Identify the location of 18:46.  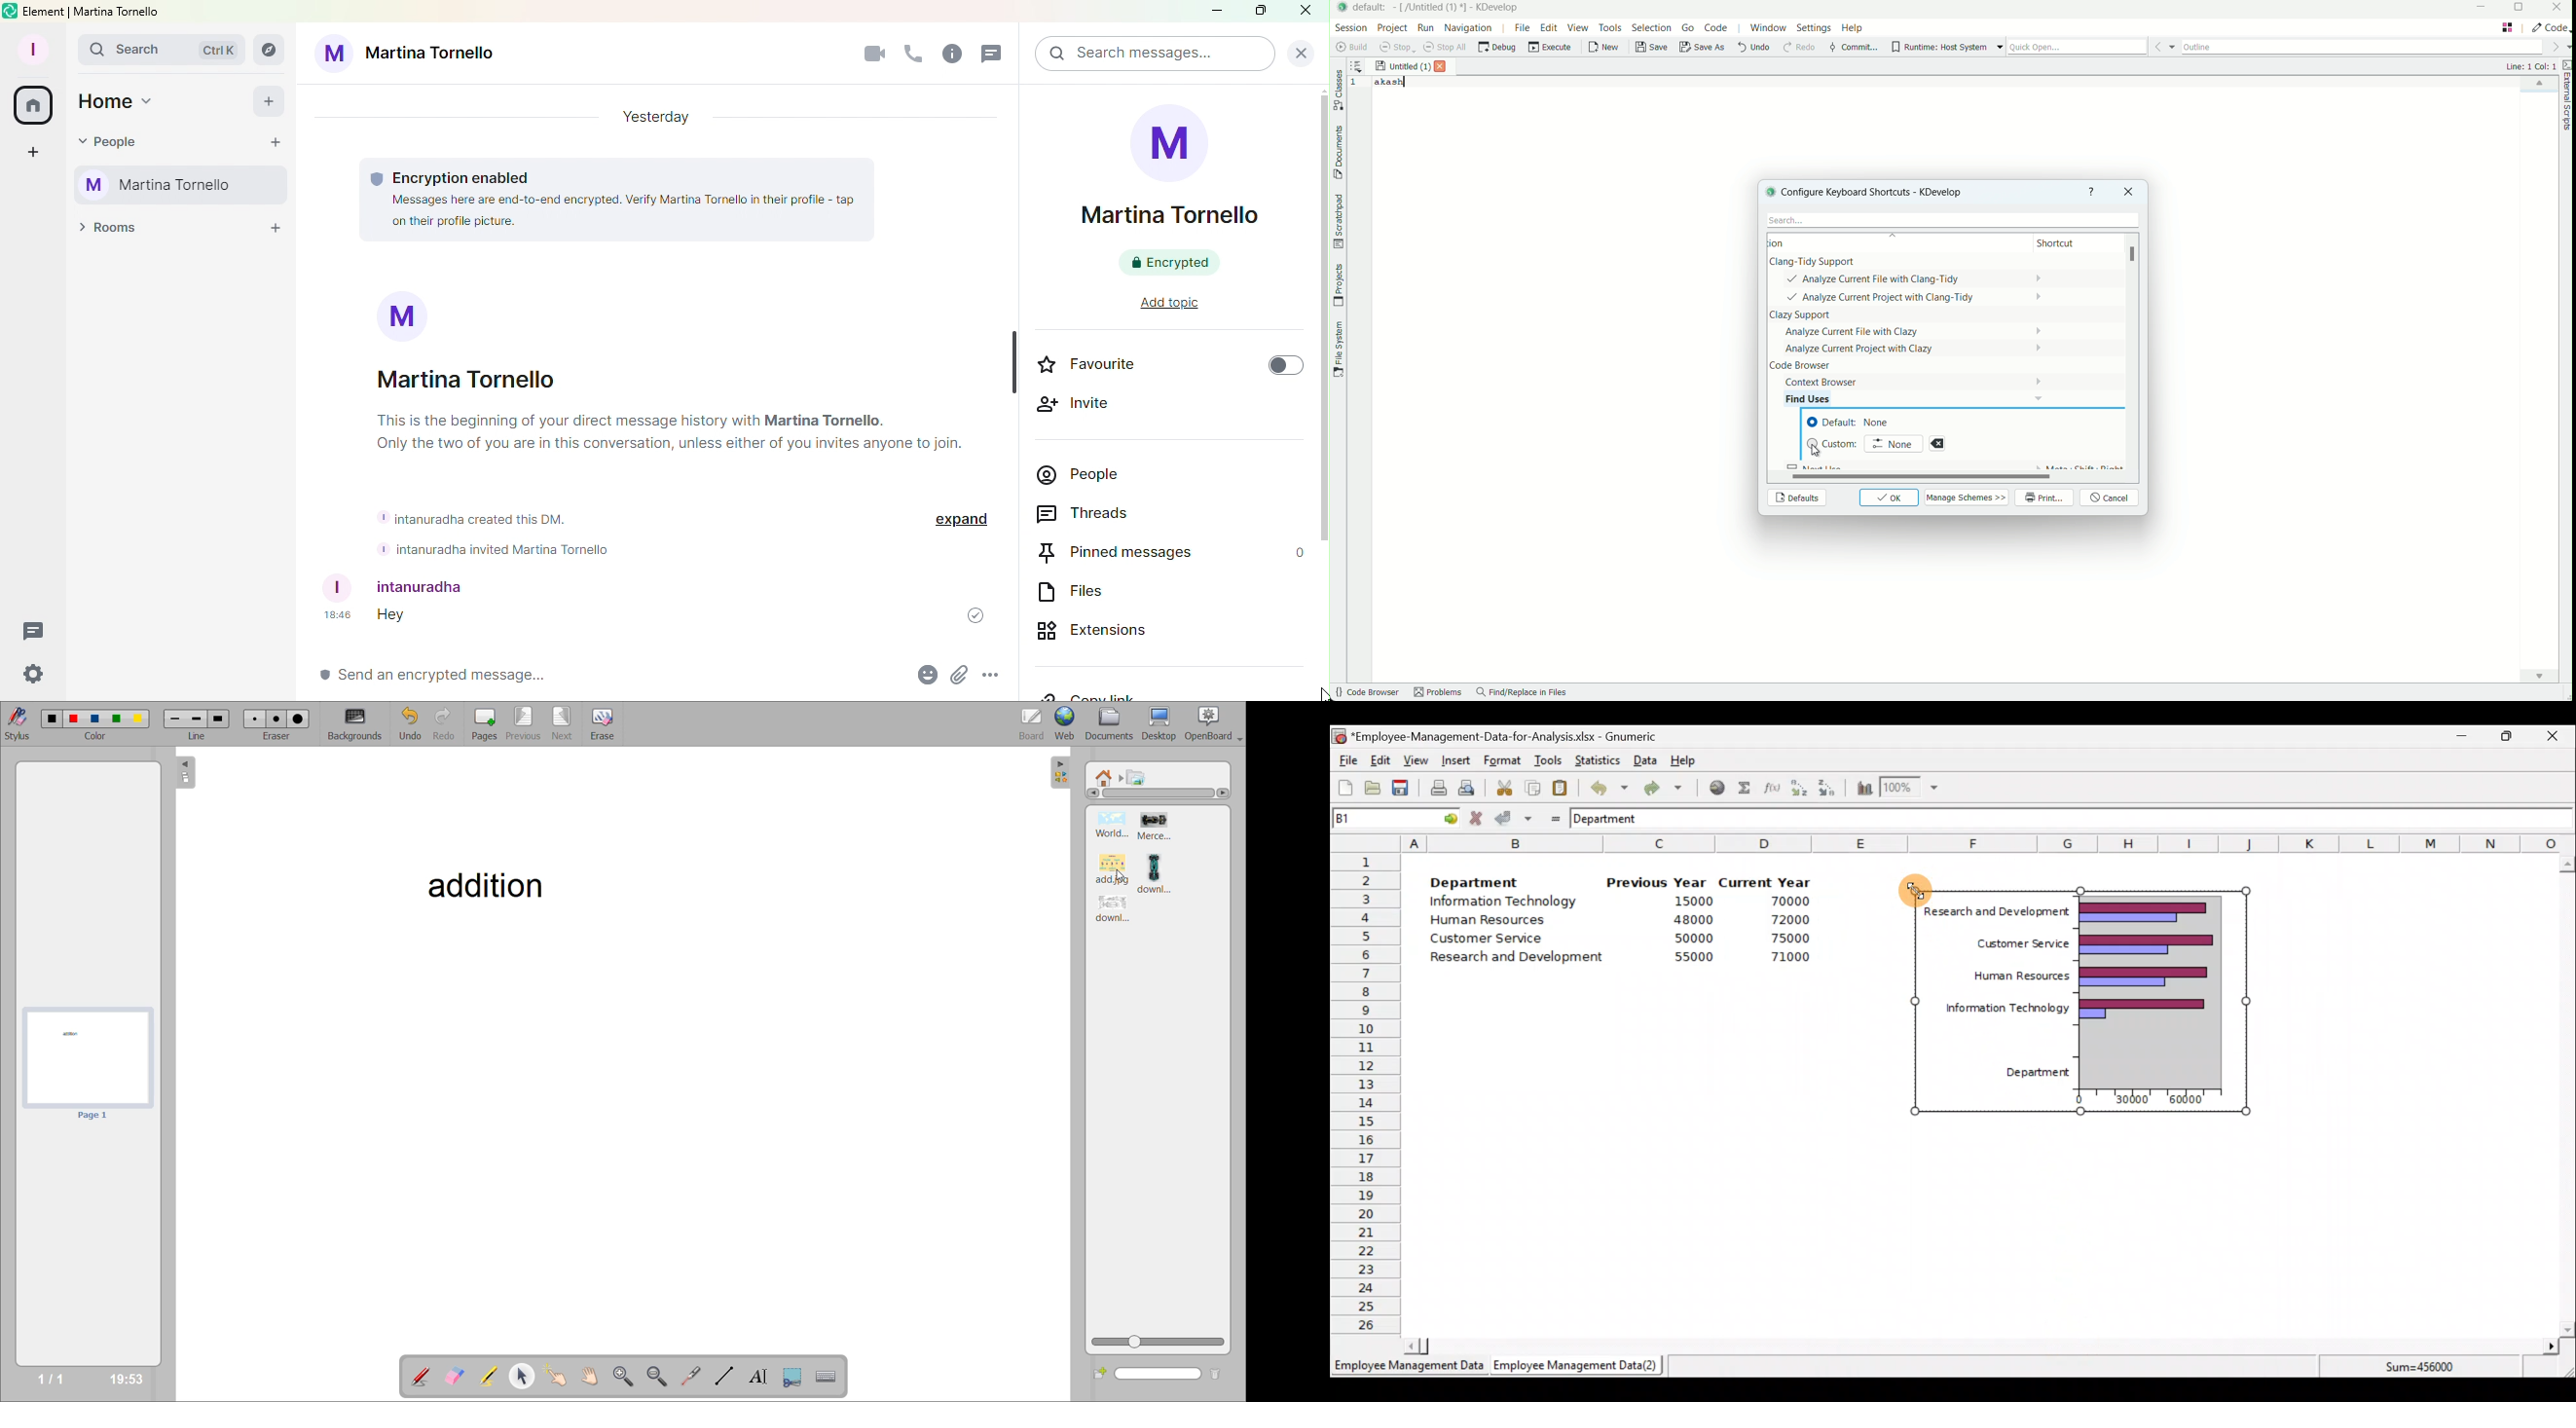
(336, 615).